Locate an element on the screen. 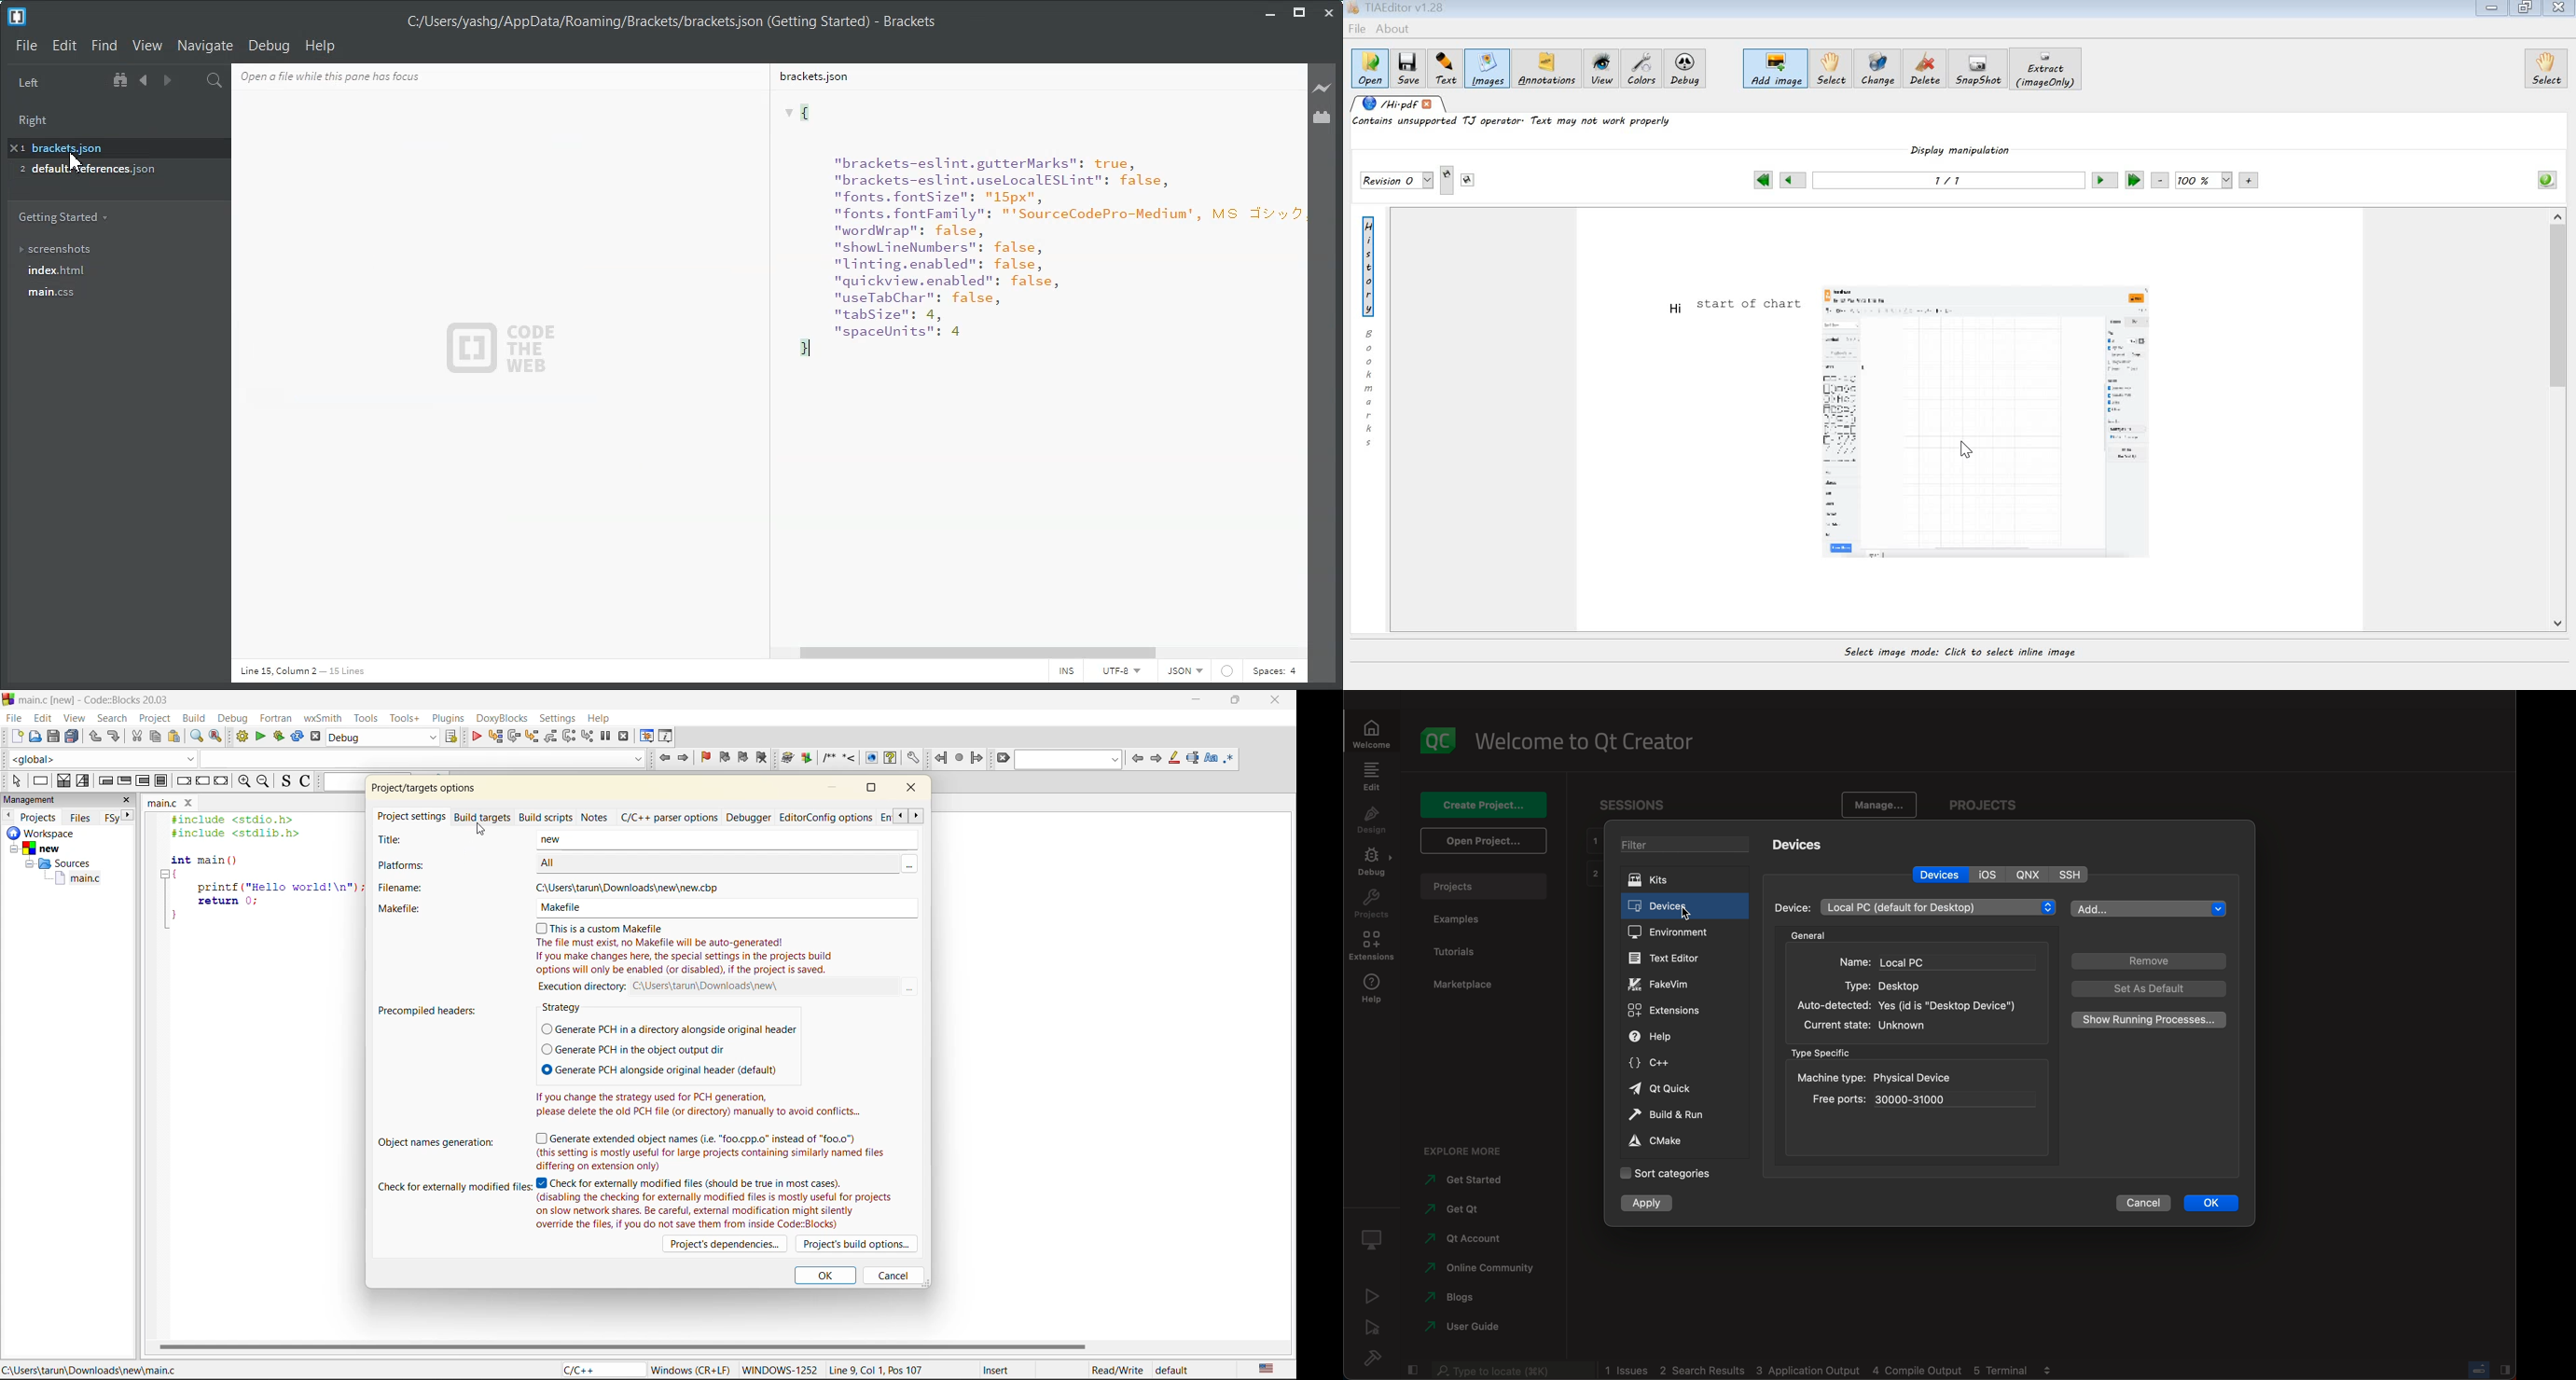 This screenshot has width=2576, height=1400. run to cursor is located at coordinates (495, 735).